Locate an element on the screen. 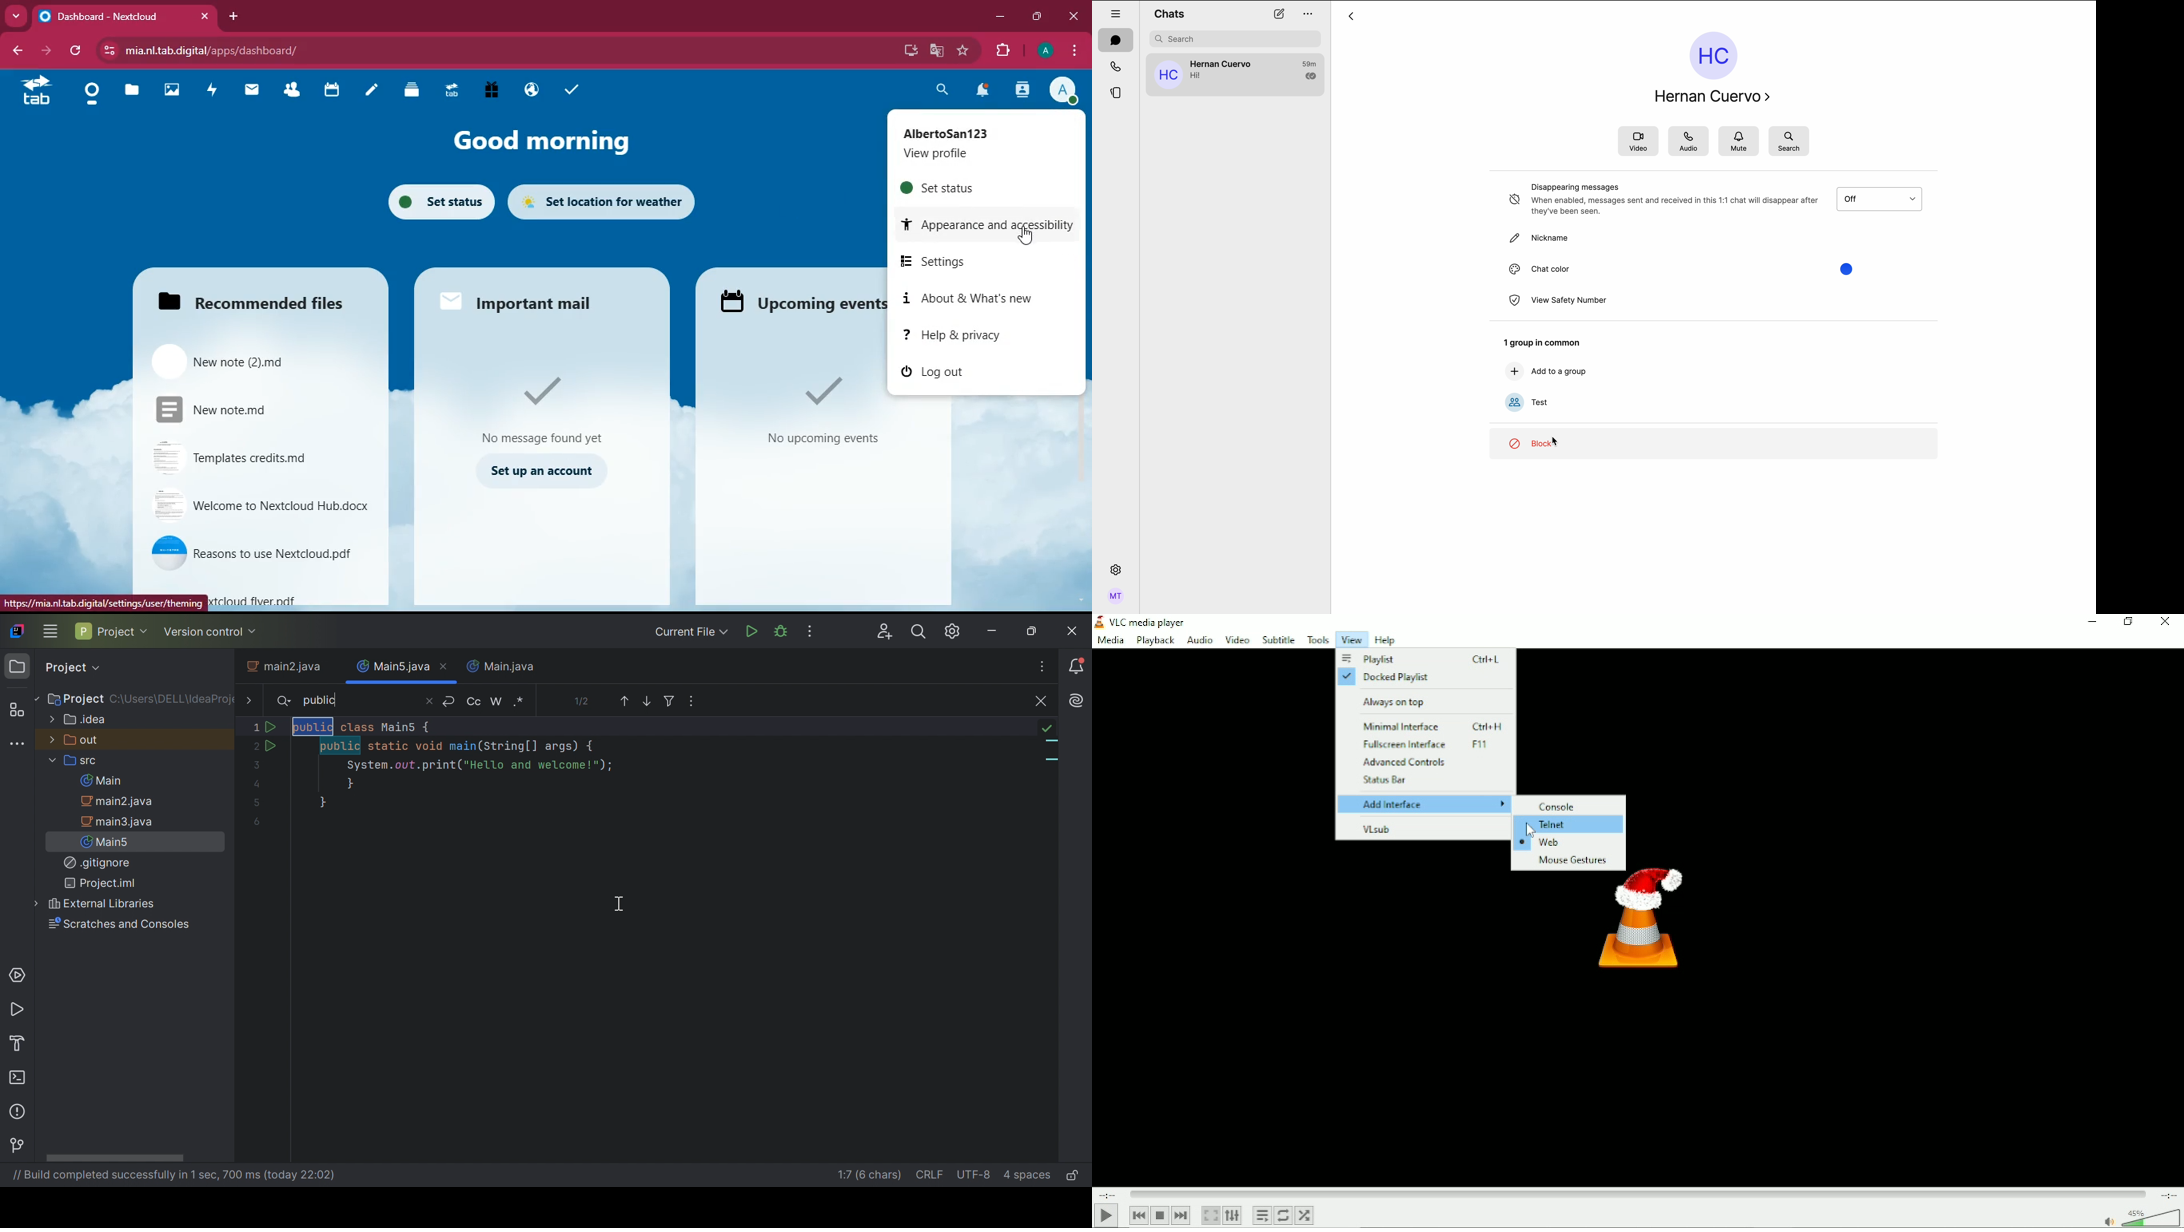  images is located at coordinates (170, 90).